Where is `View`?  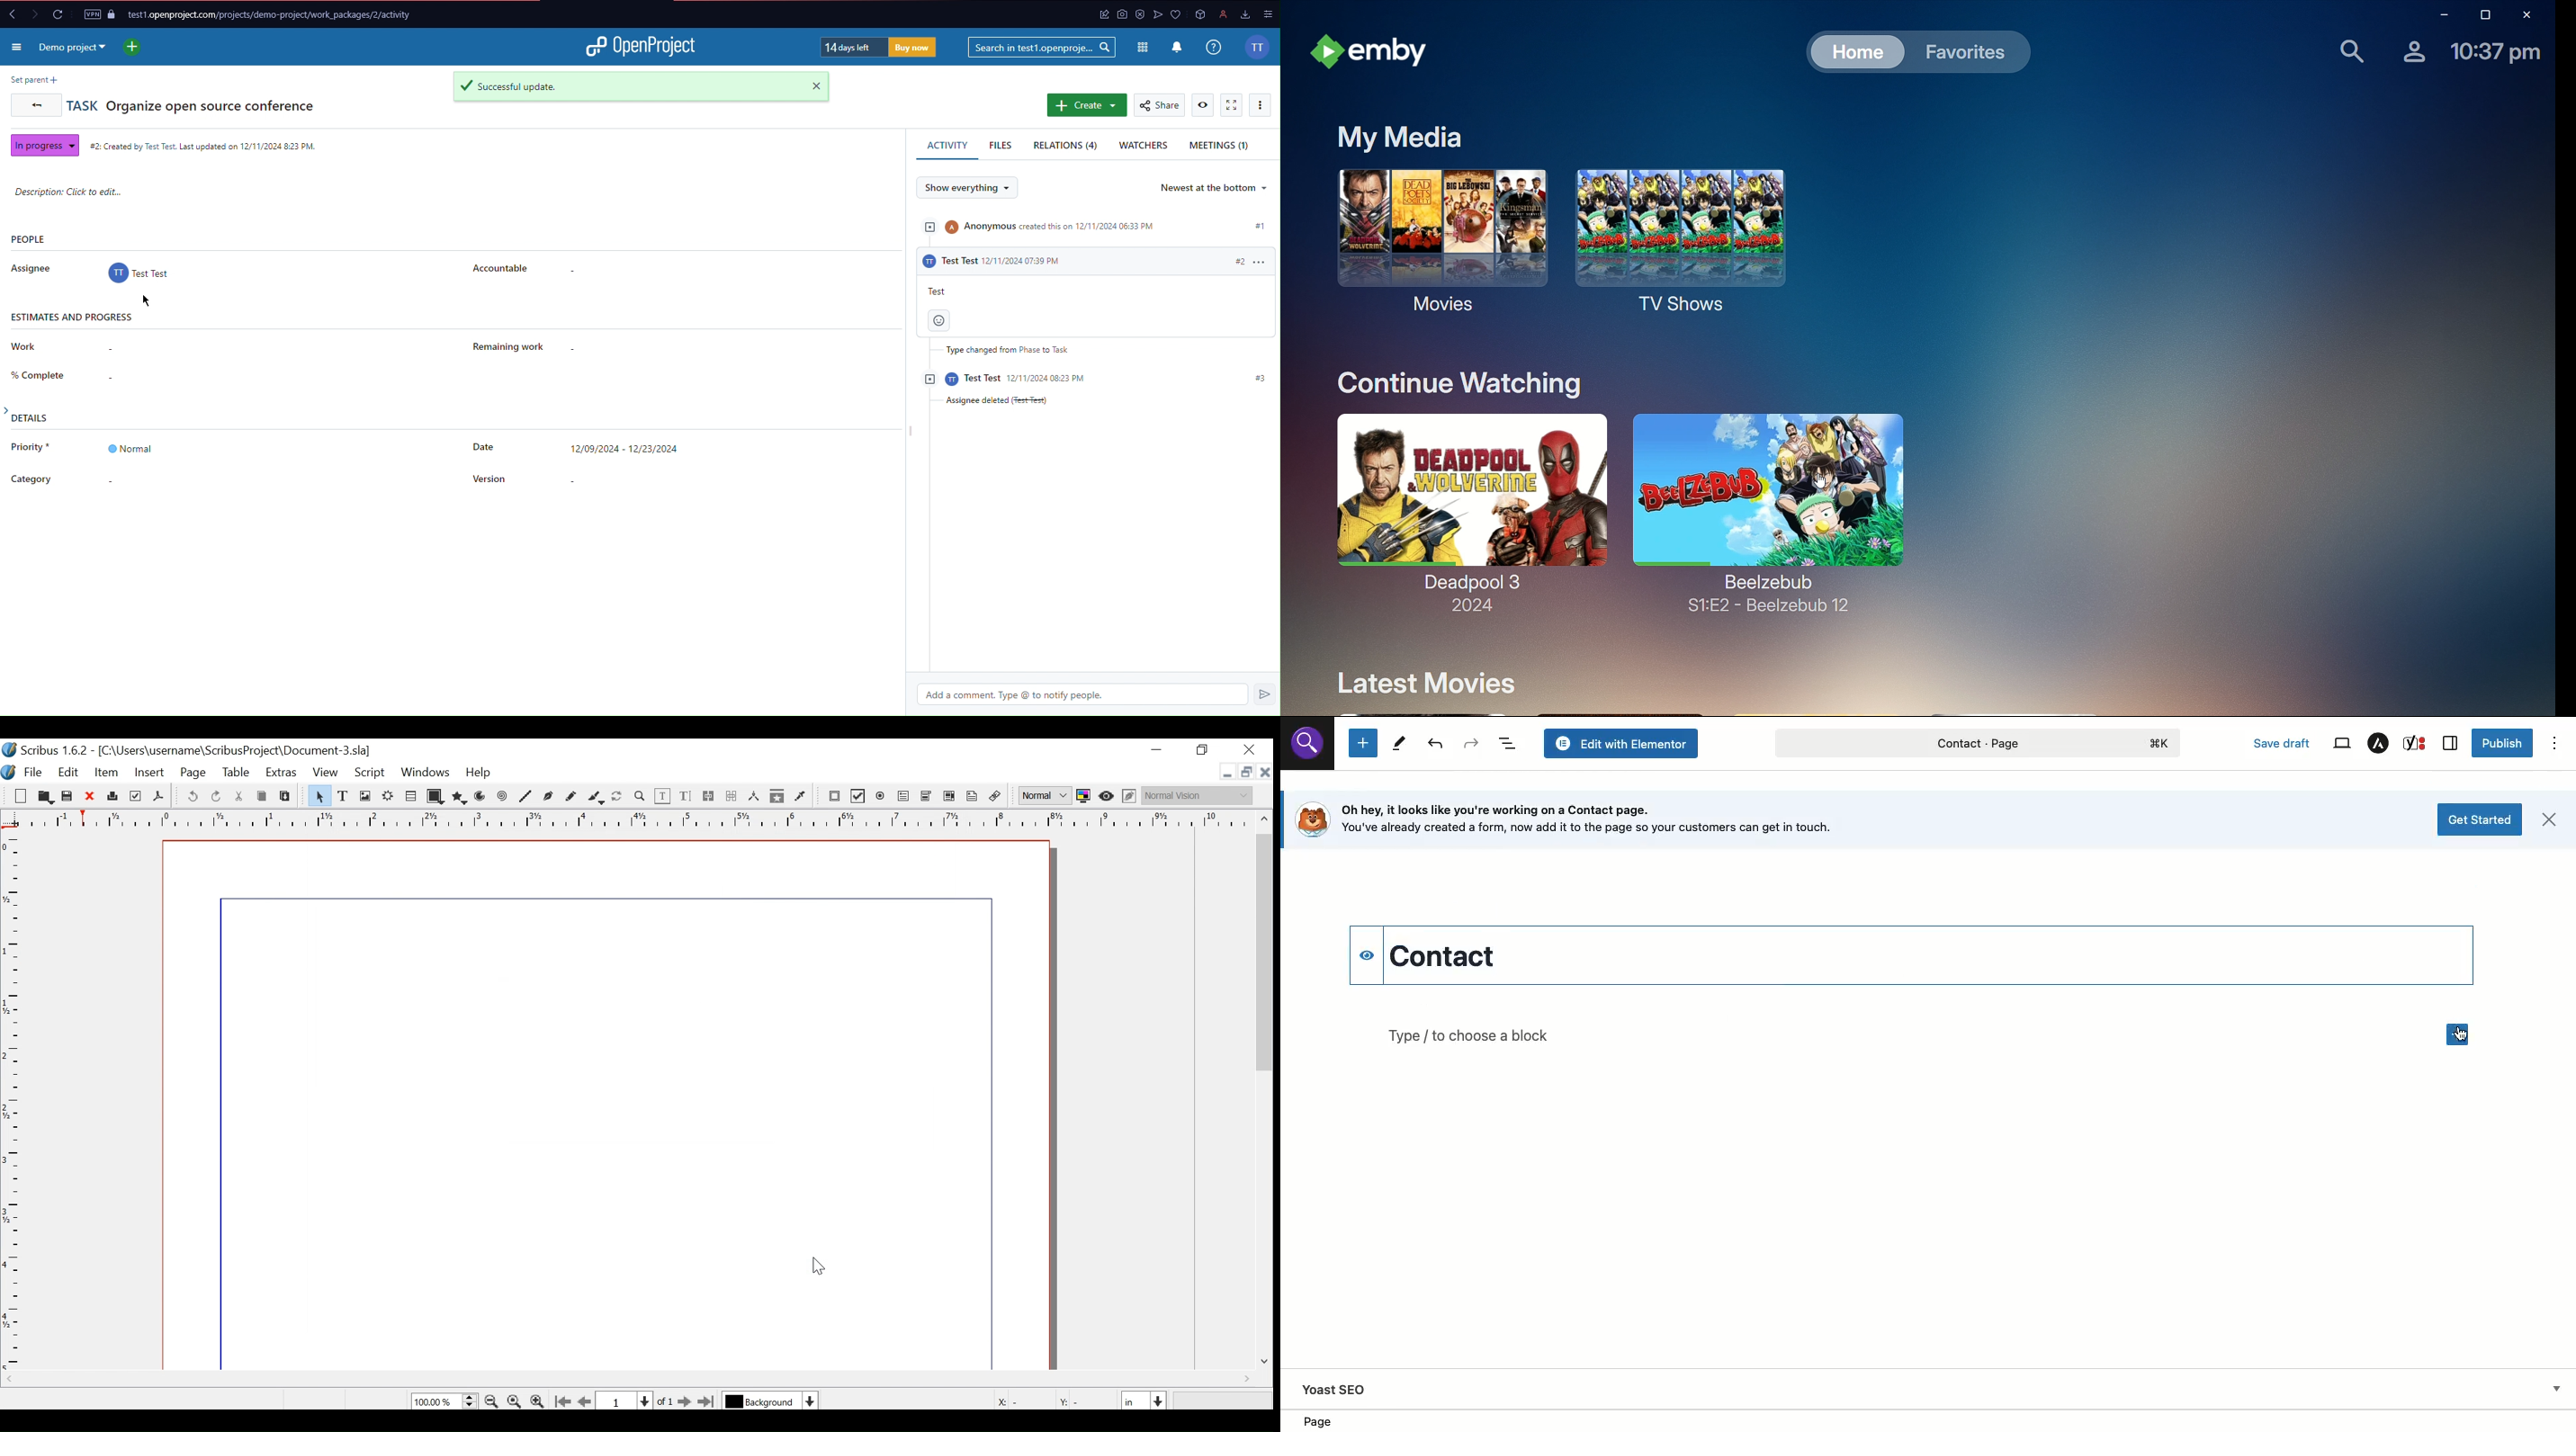 View is located at coordinates (325, 773).